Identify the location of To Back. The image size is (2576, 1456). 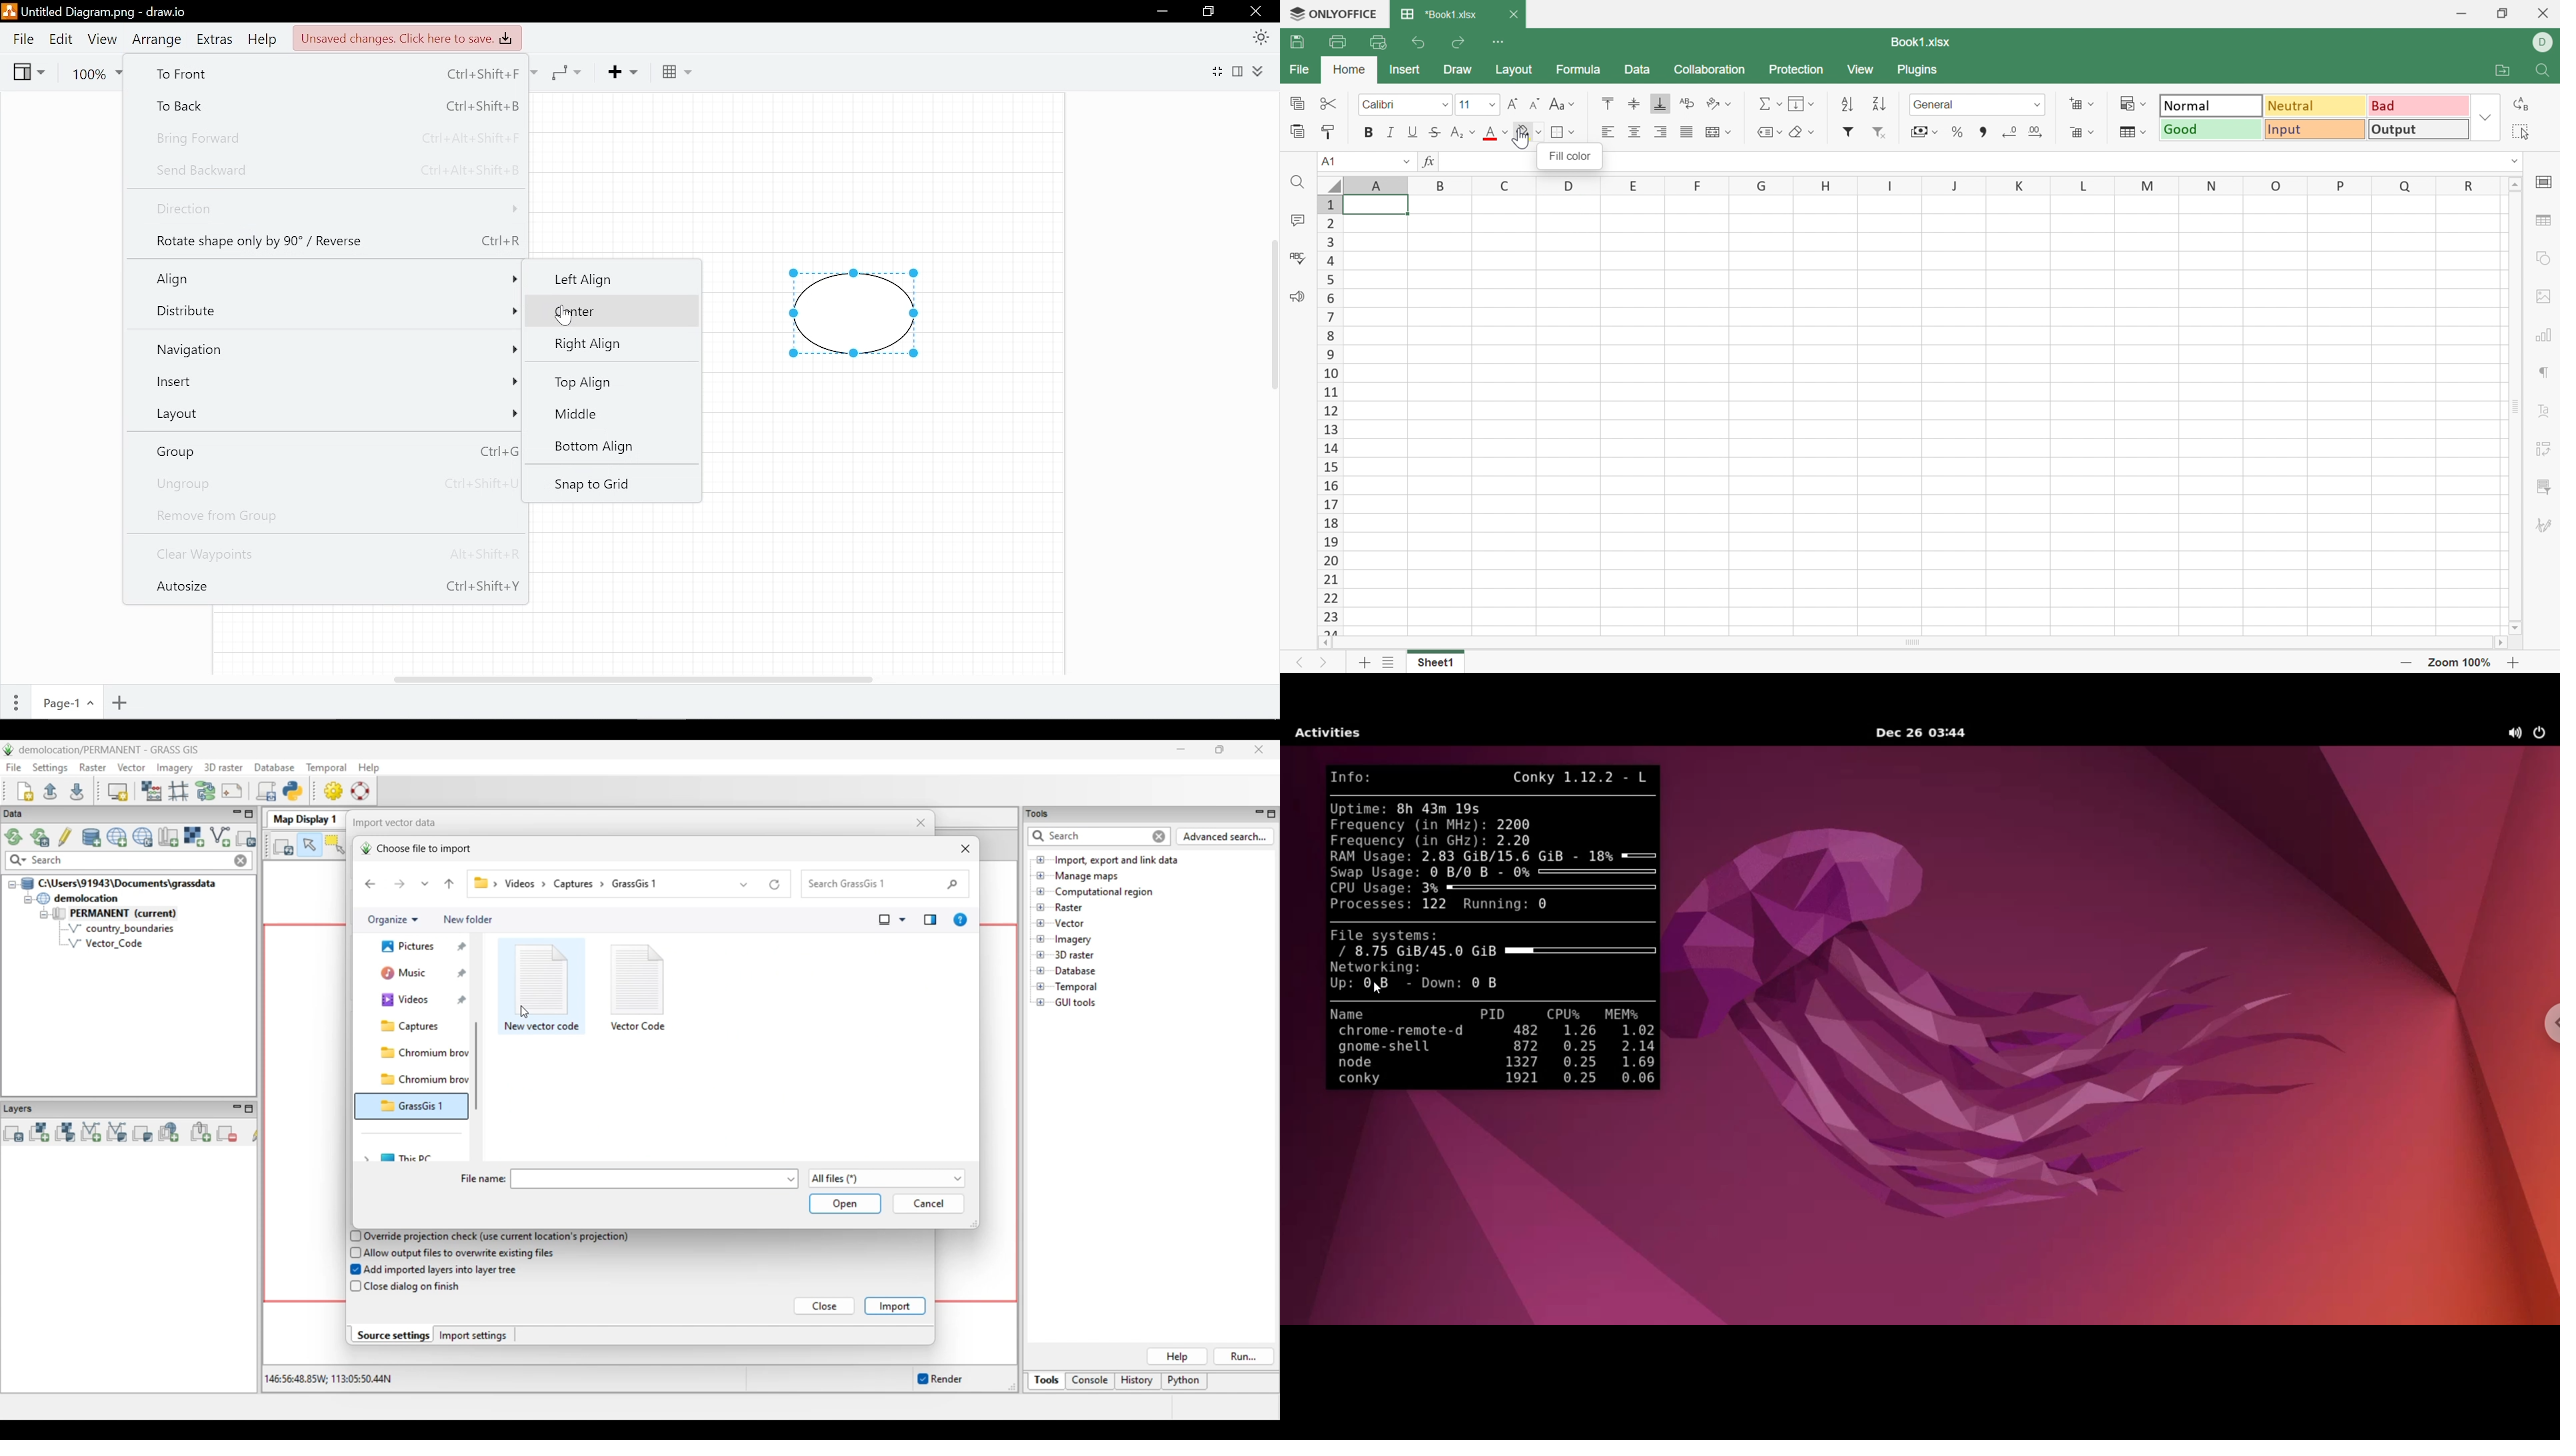
(326, 106).